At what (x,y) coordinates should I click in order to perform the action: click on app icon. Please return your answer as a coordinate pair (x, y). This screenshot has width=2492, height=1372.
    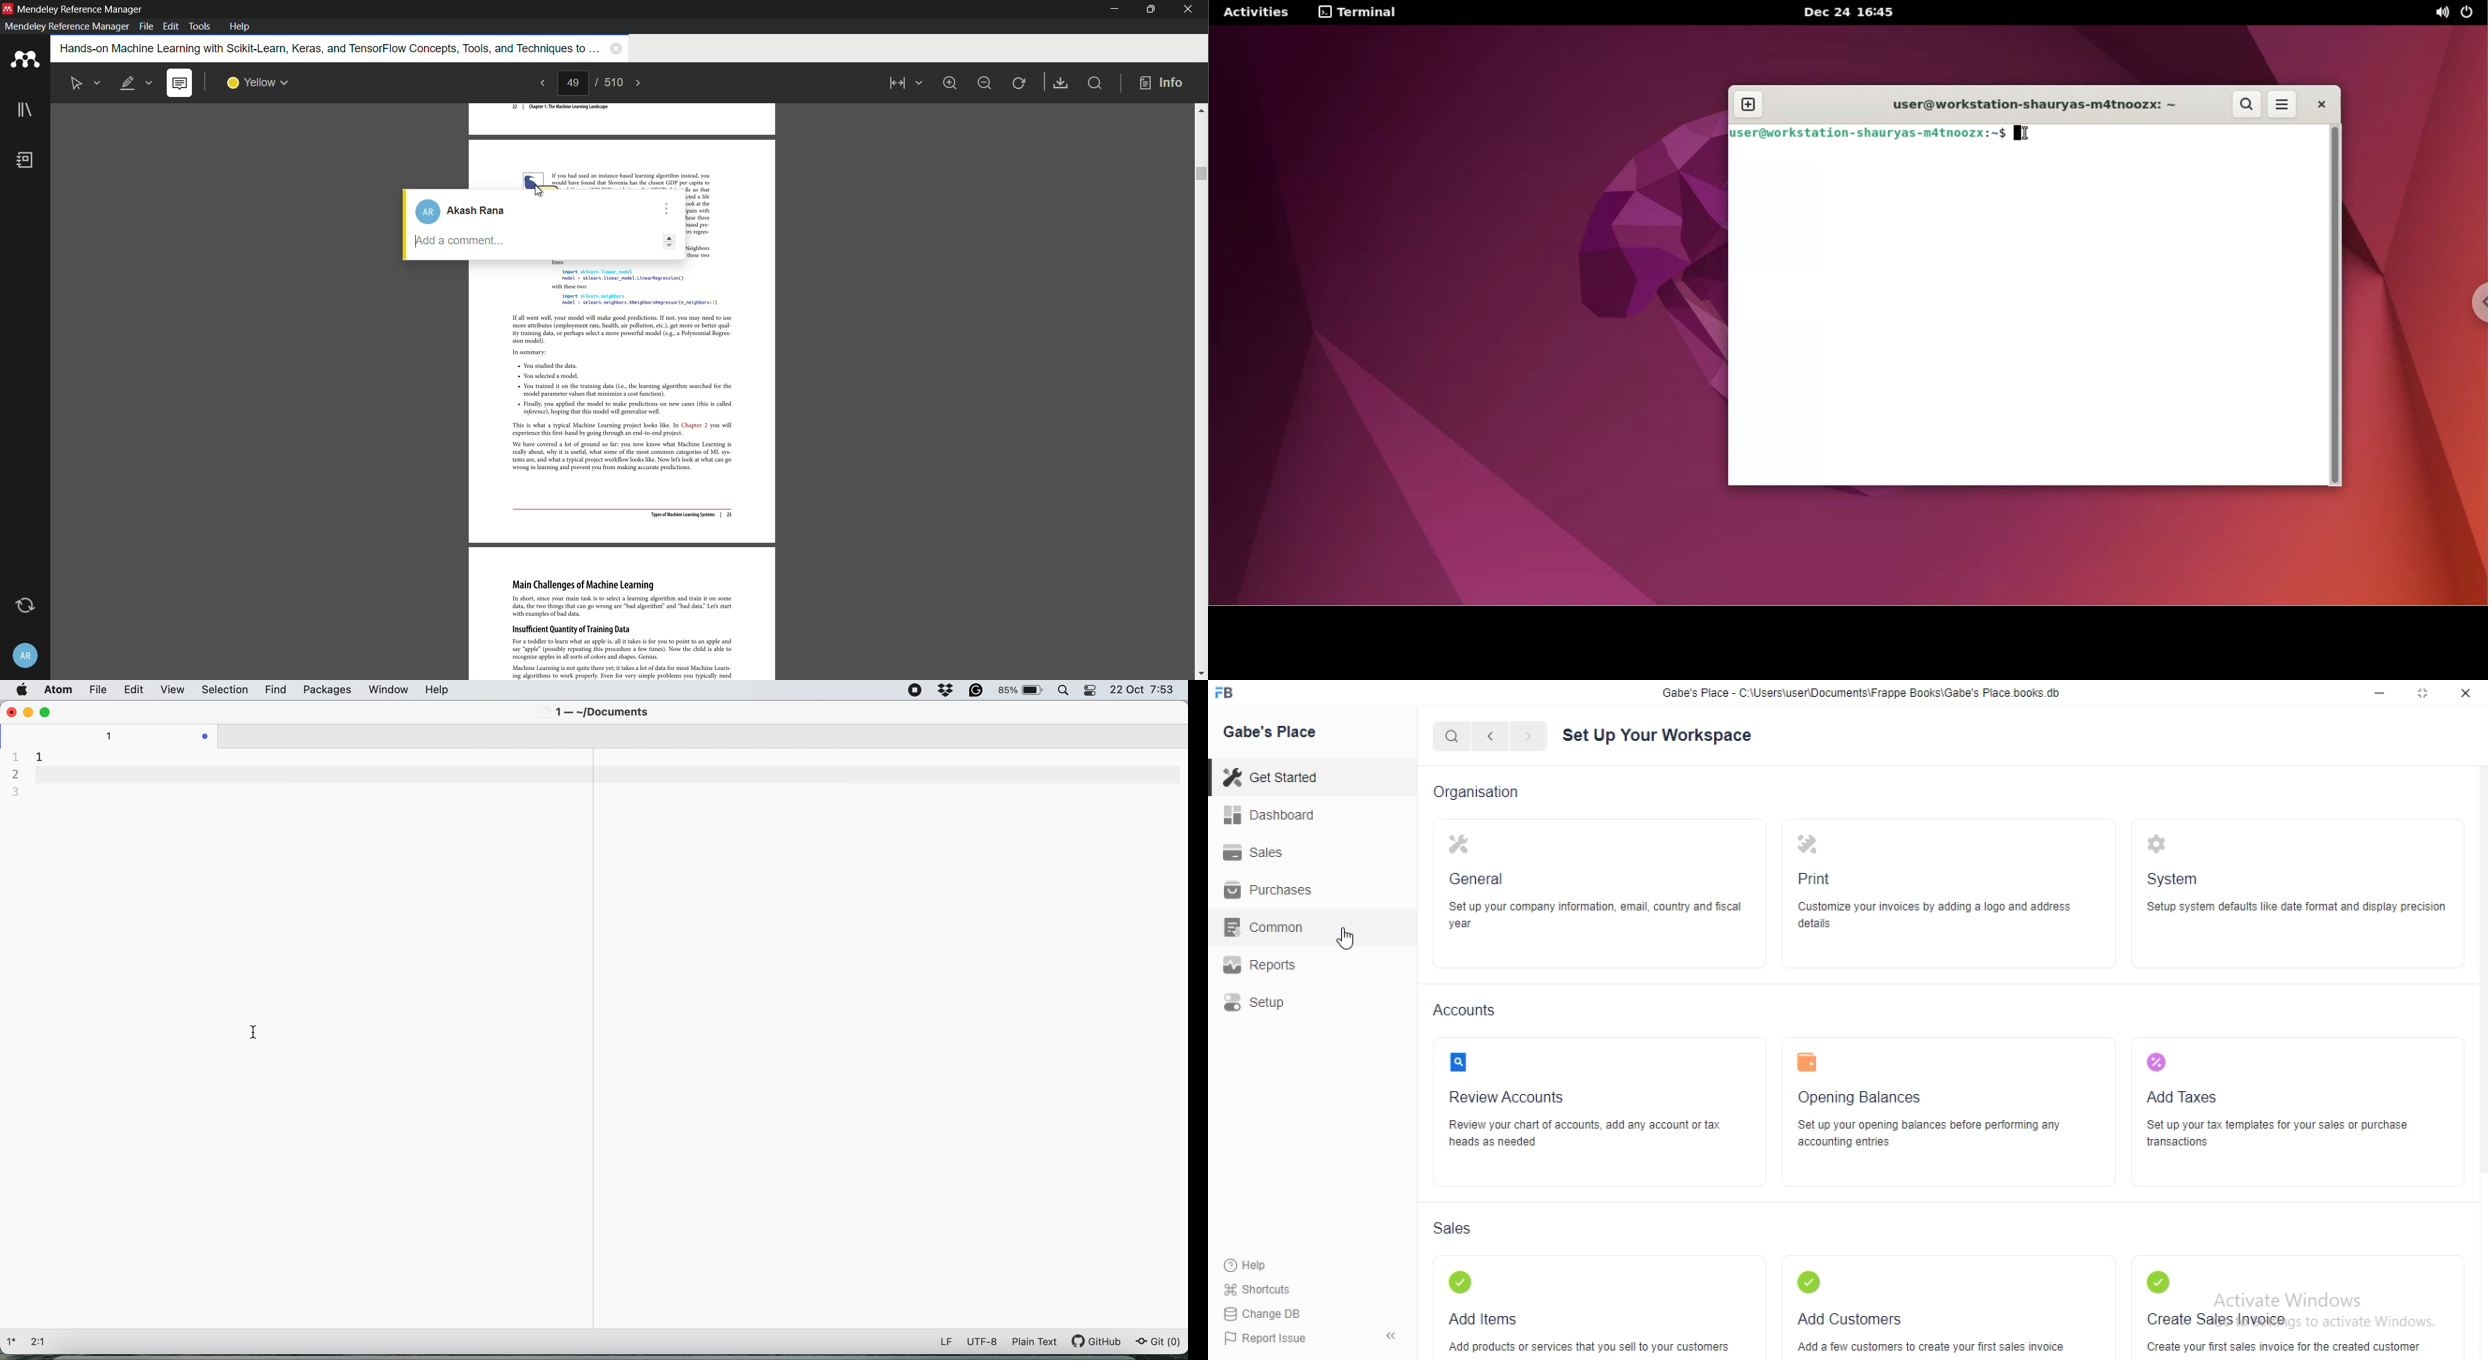
    Looking at the image, I should click on (8, 9).